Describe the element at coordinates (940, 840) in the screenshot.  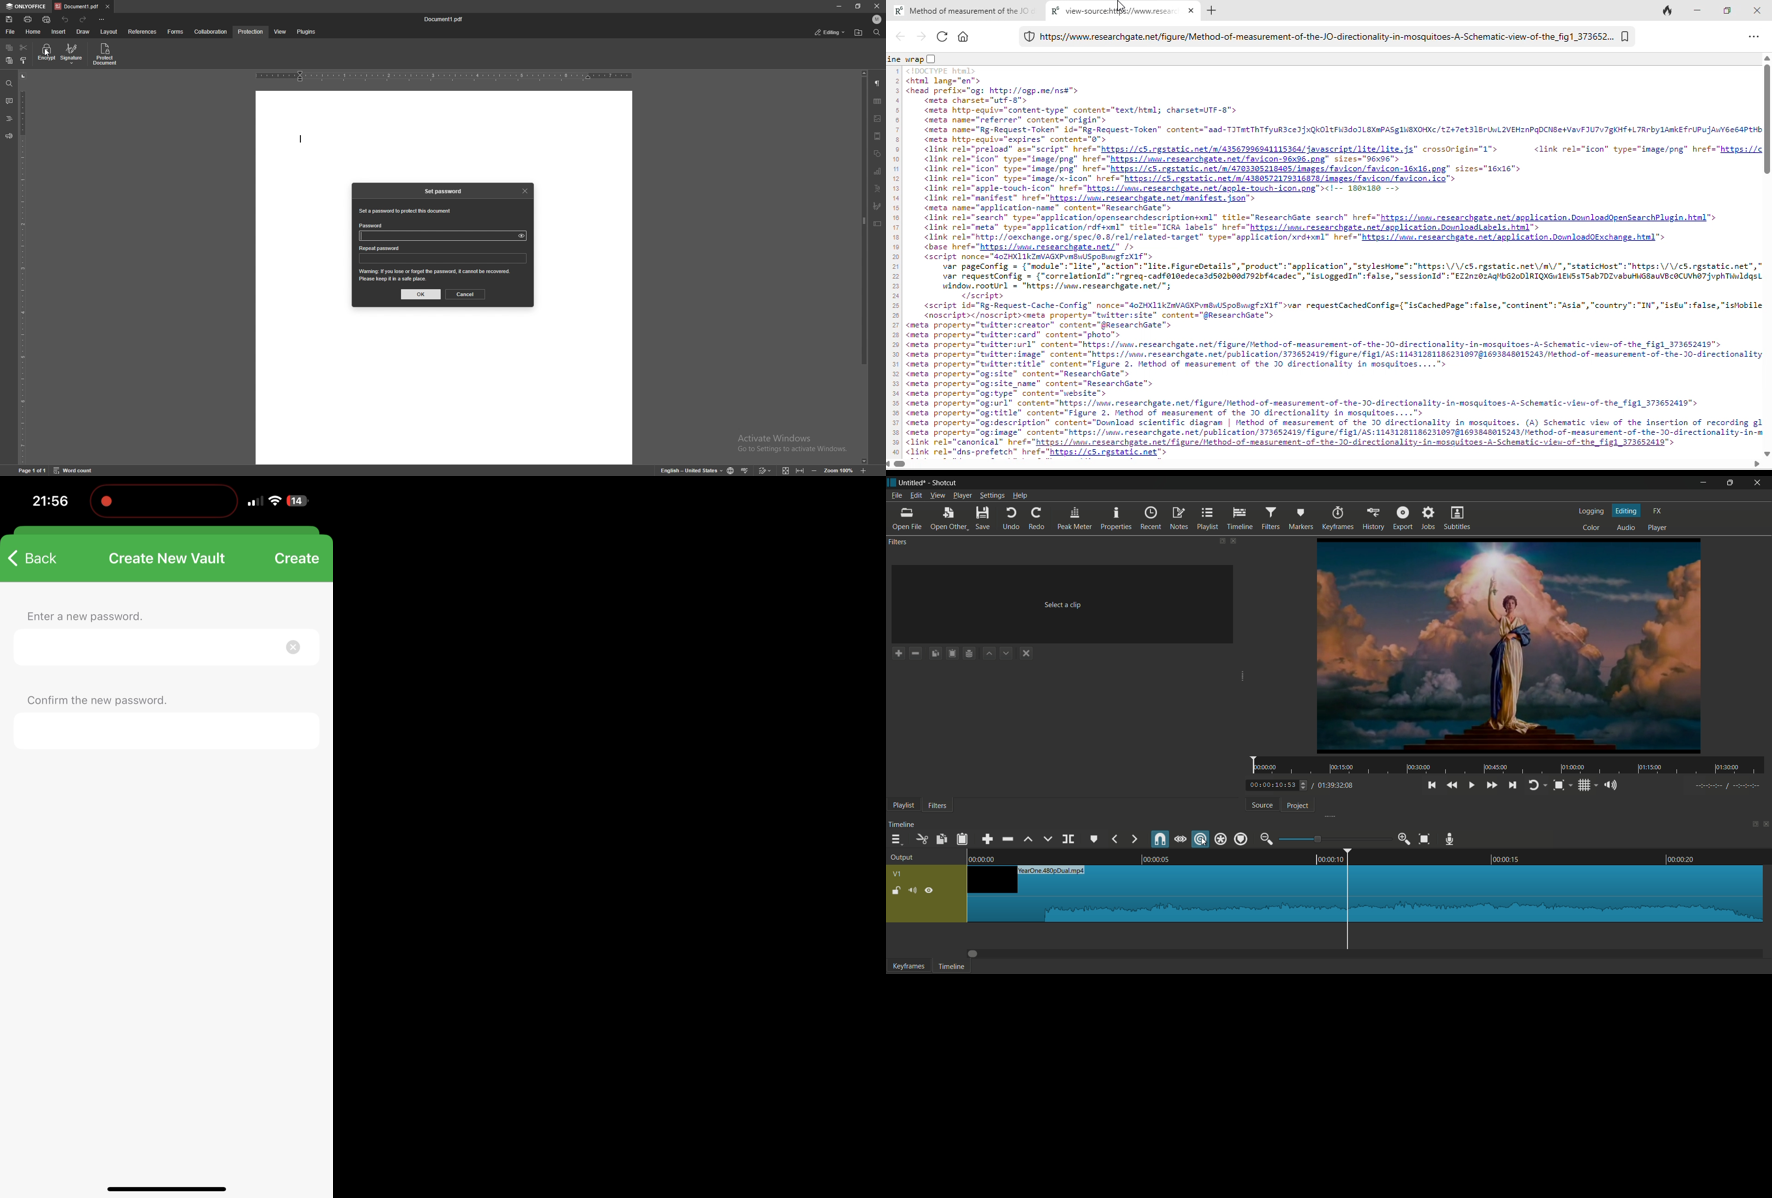
I see `copy` at that location.